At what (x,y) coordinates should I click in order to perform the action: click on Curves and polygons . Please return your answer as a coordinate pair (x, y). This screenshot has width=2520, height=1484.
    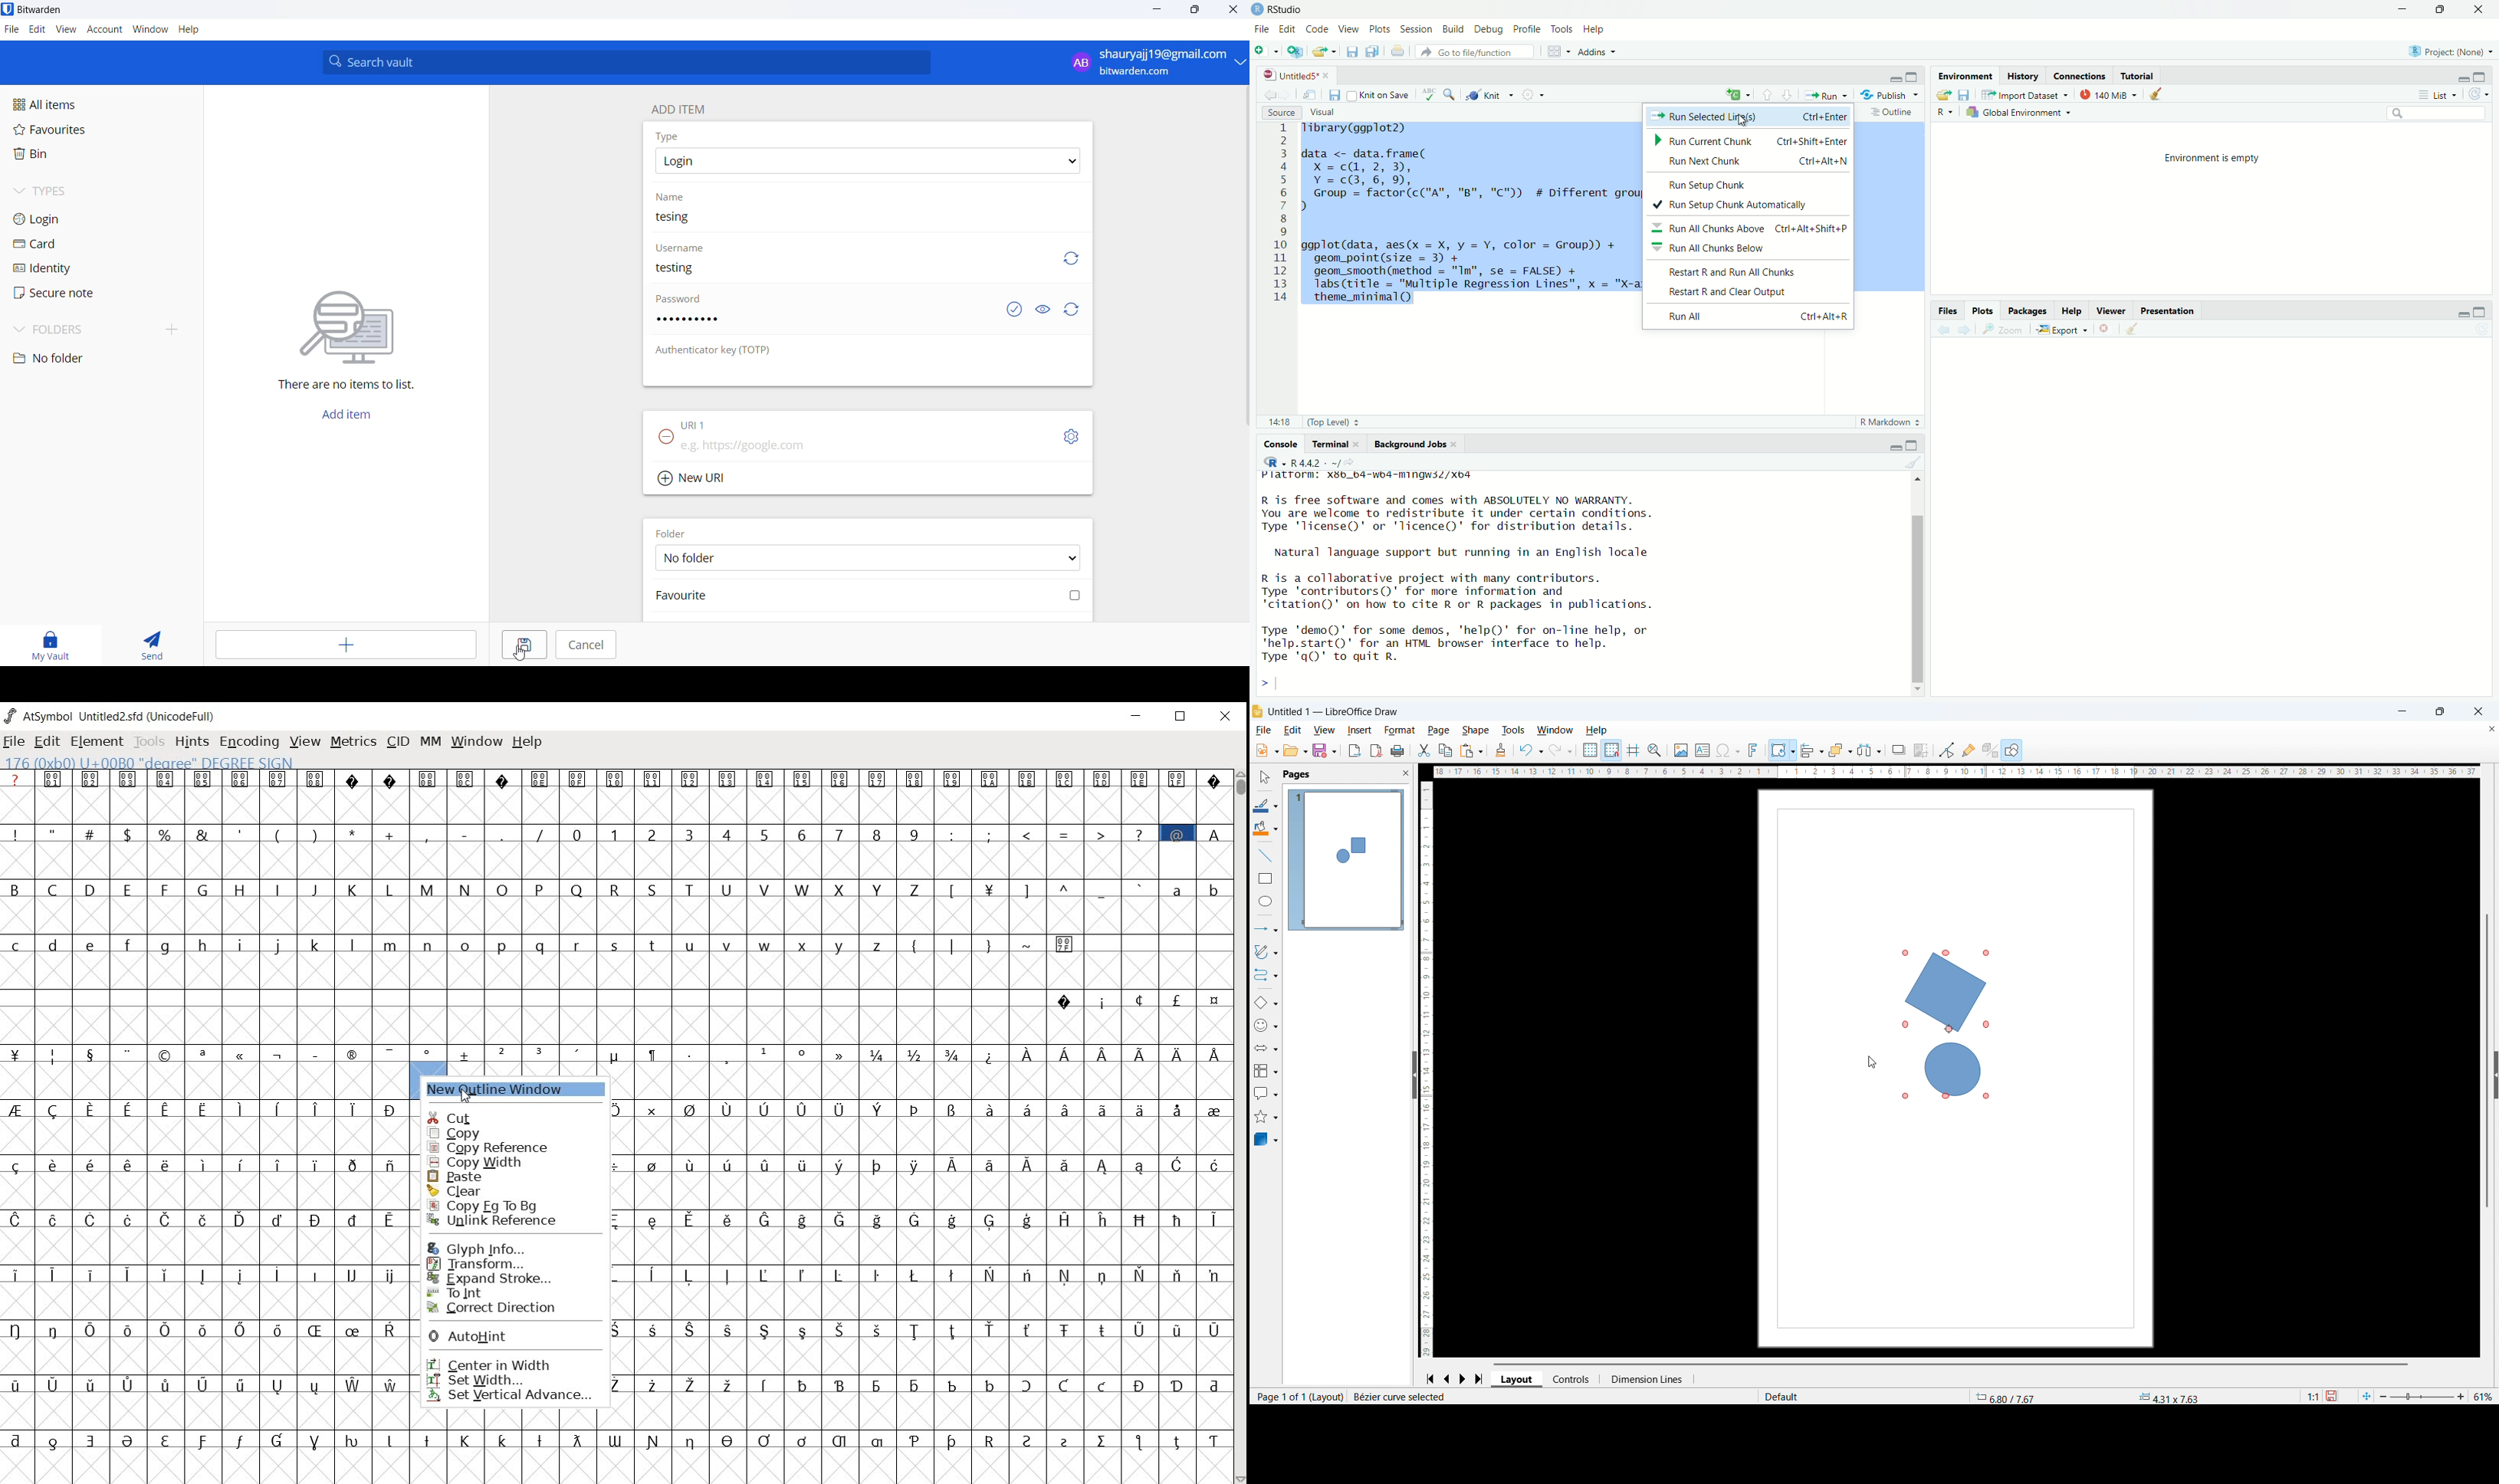
    Looking at the image, I should click on (1266, 952).